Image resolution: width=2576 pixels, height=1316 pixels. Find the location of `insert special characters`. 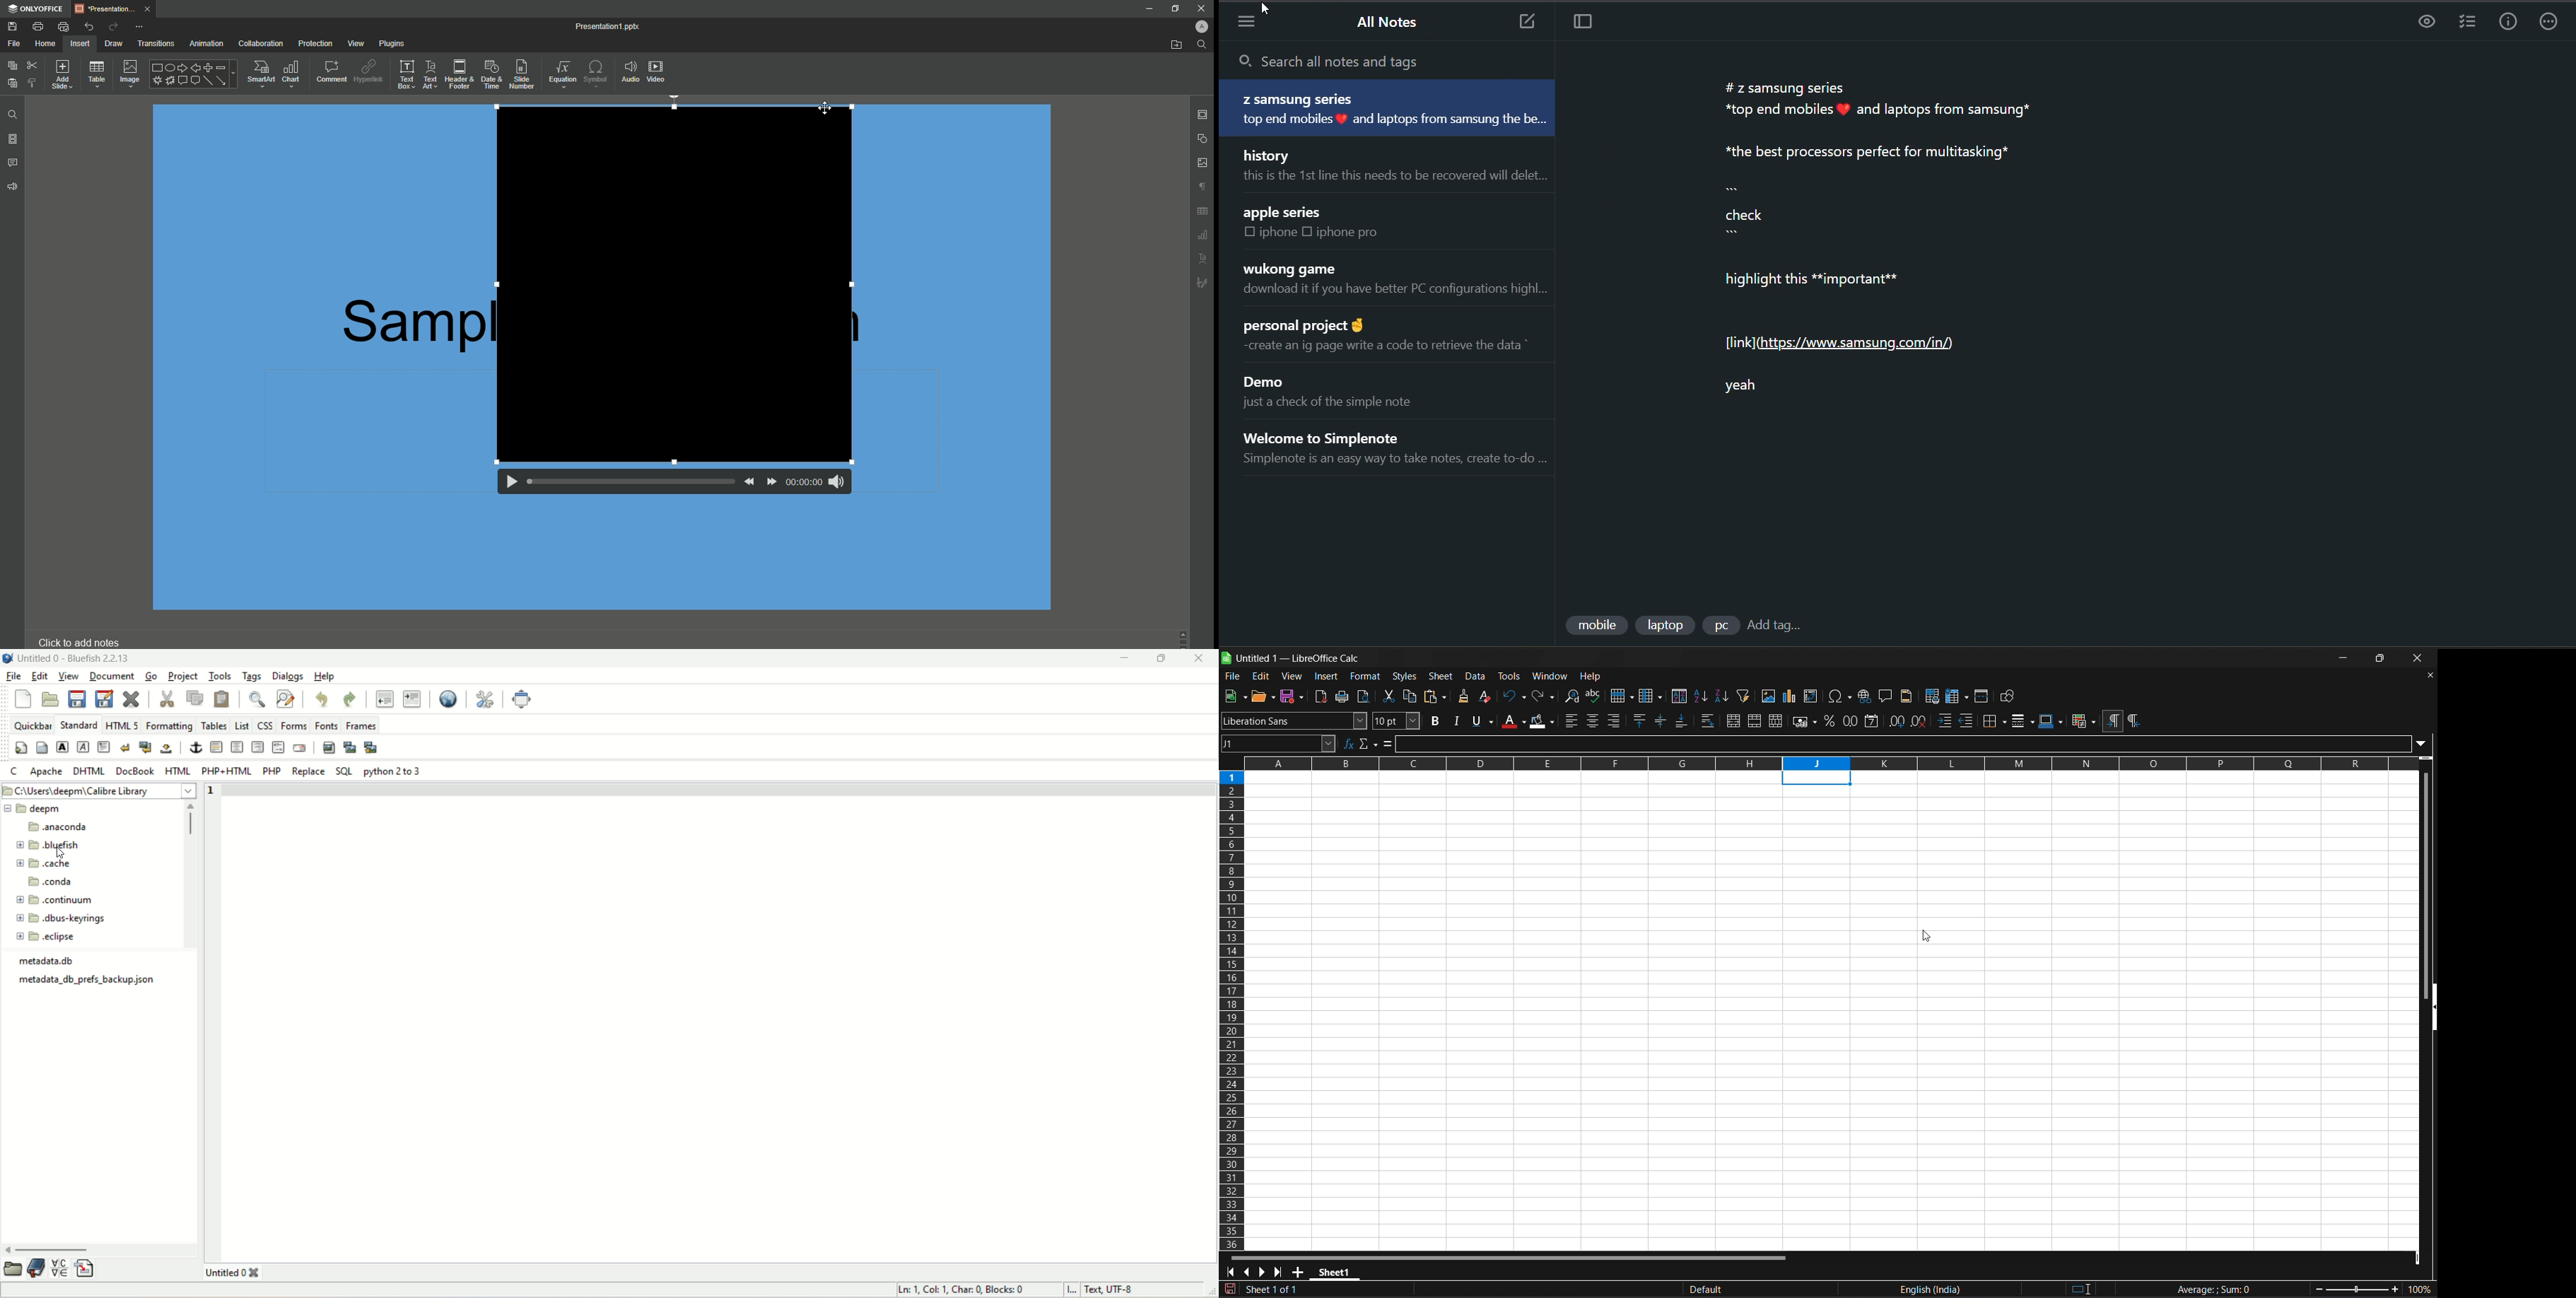

insert special characters is located at coordinates (1840, 696).